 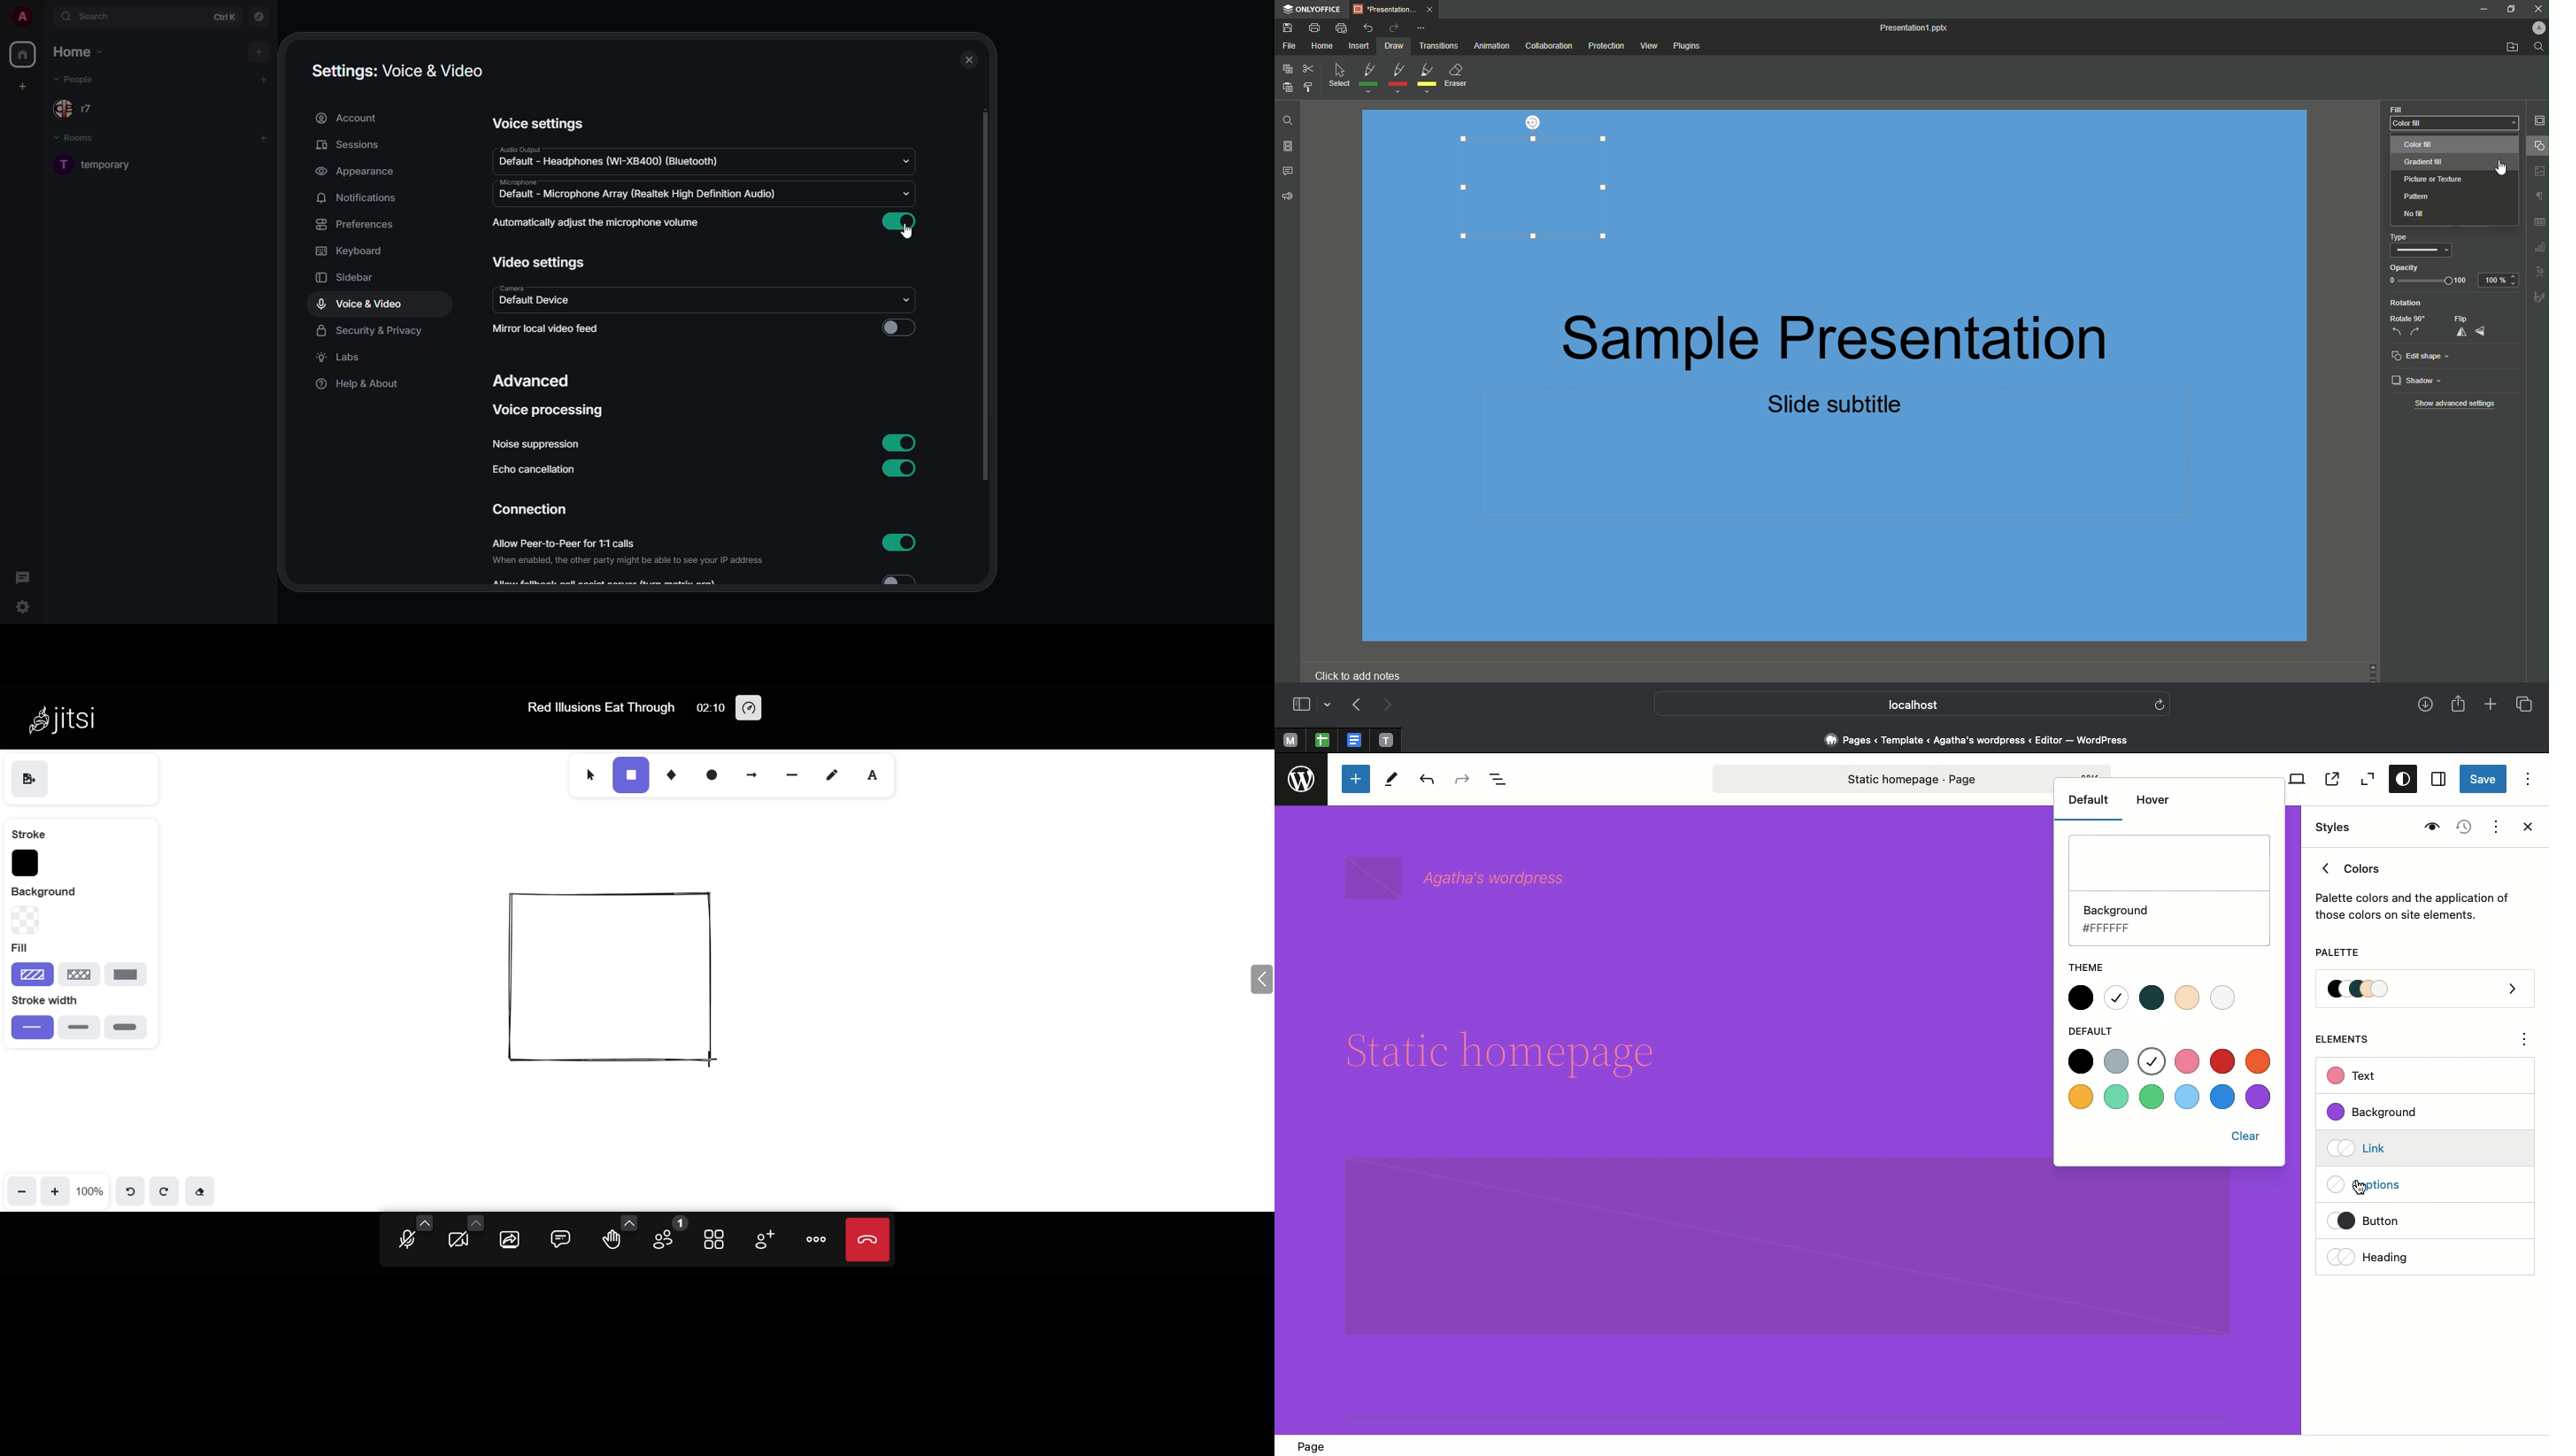 I want to click on File, so click(x=1289, y=46).